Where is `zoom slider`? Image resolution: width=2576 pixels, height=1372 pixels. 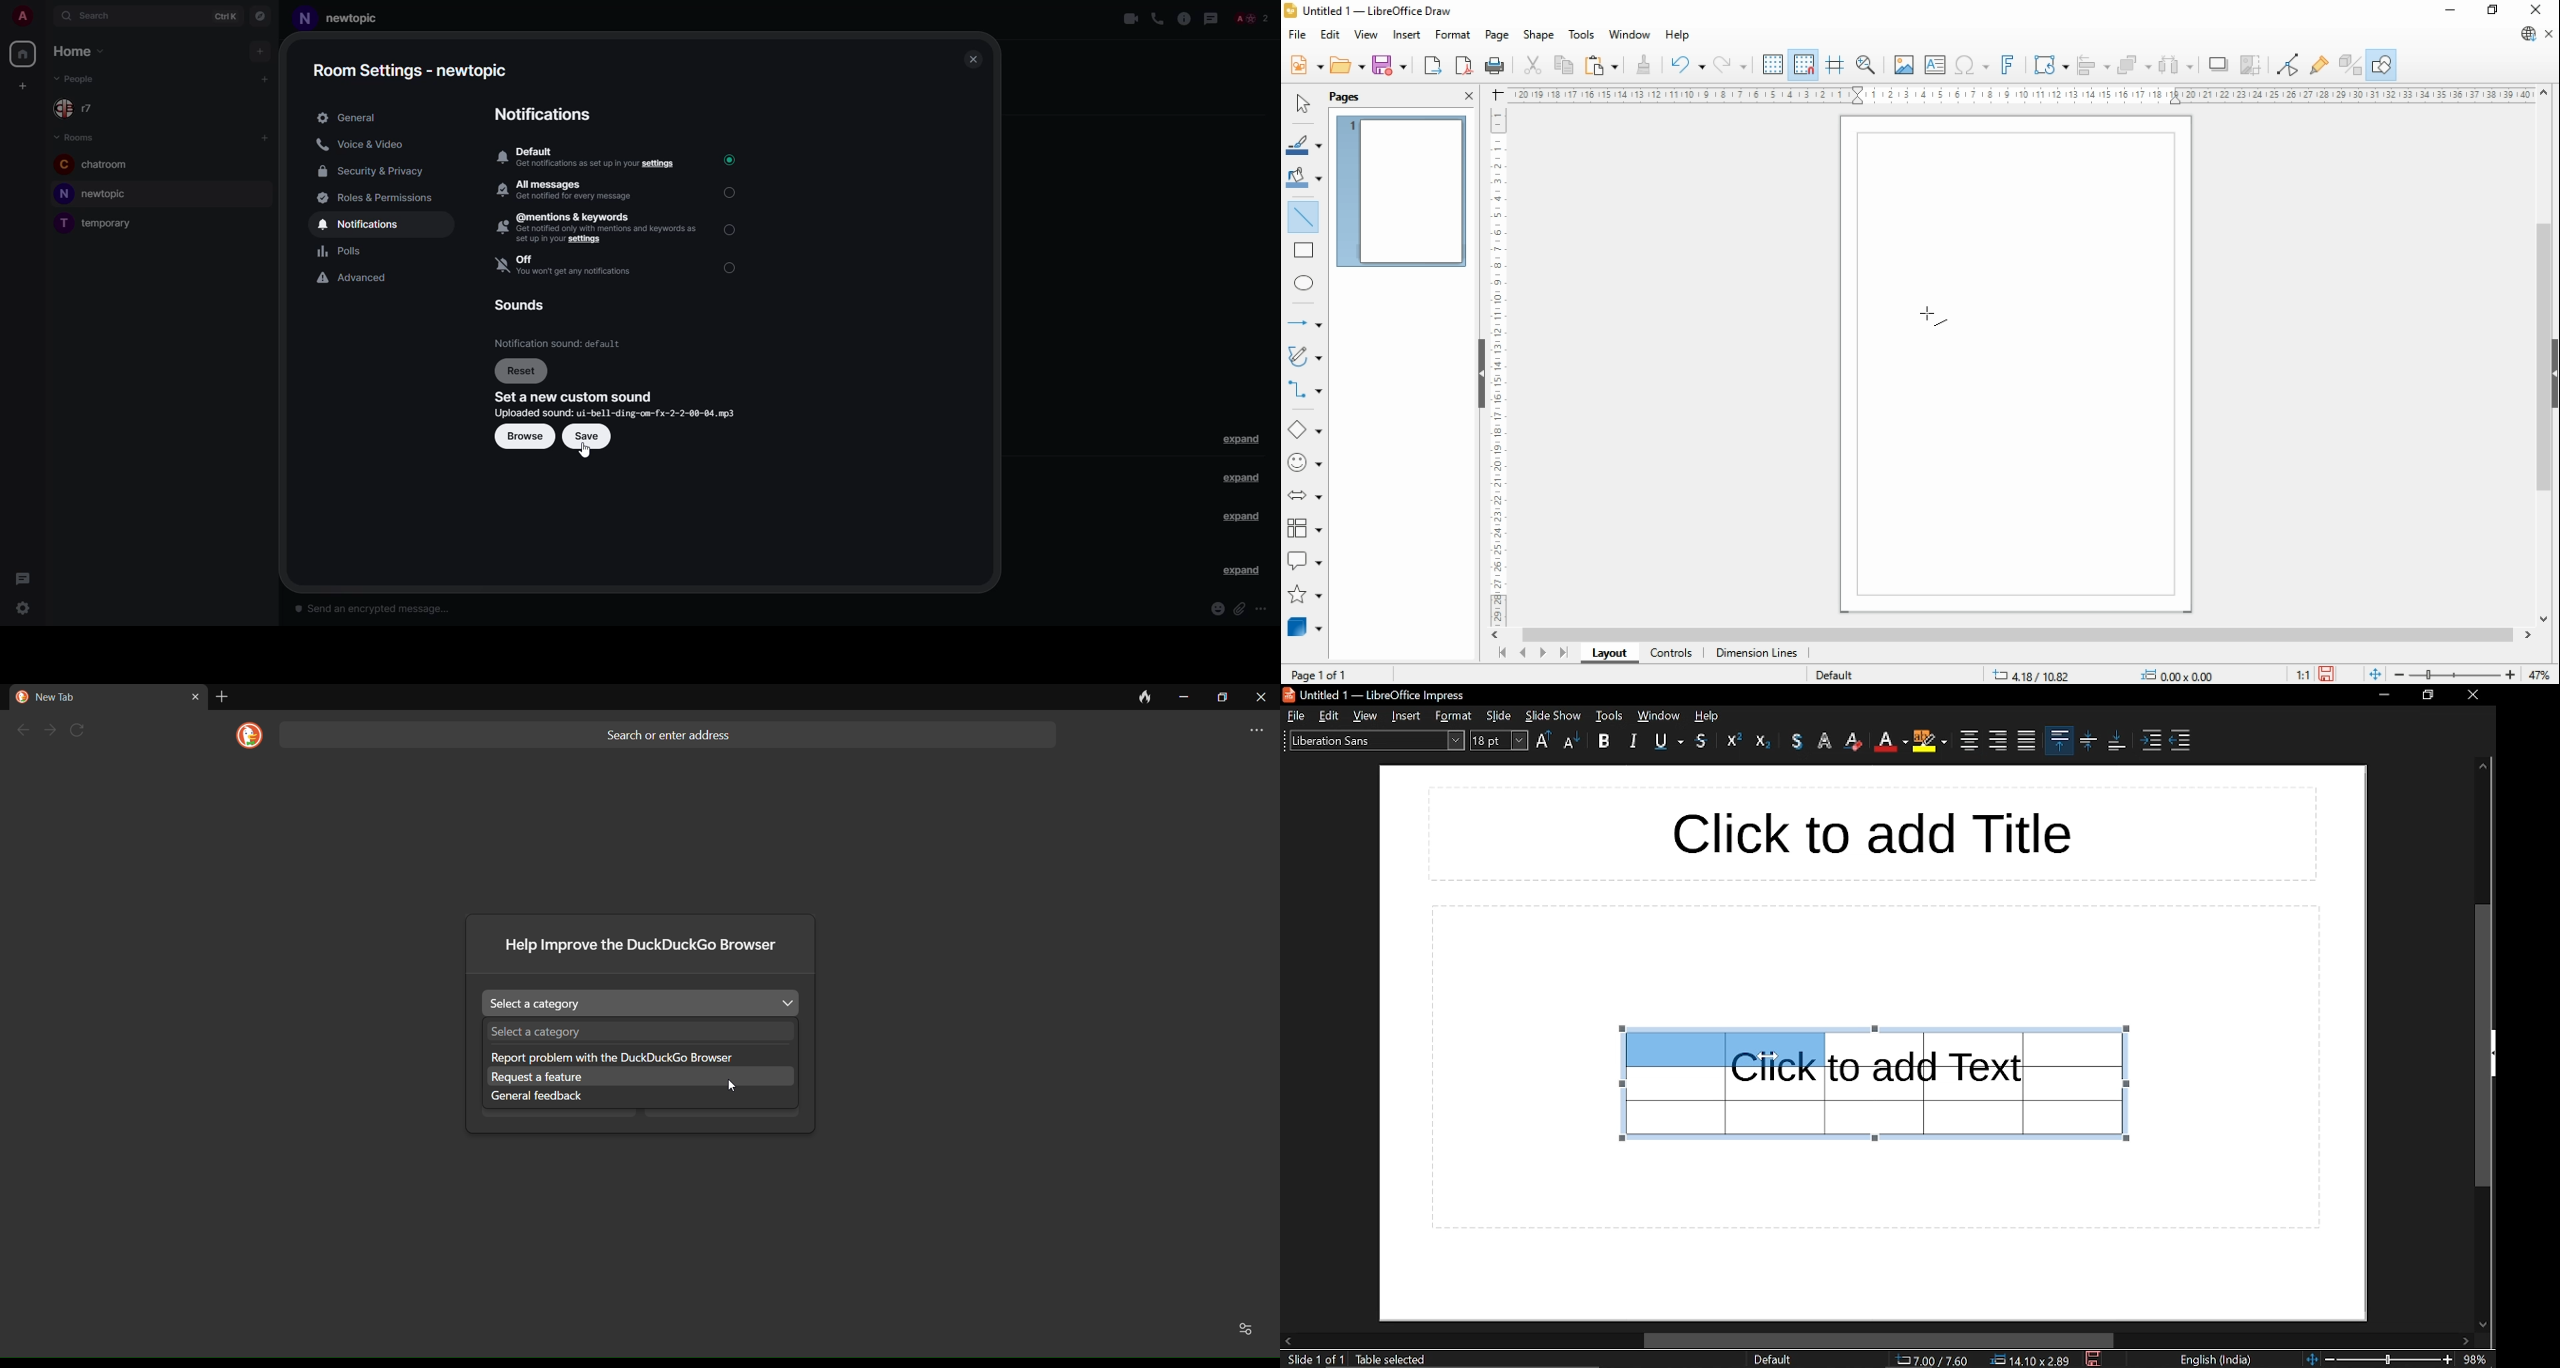
zoom slider is located at coordinates (2453, 675).